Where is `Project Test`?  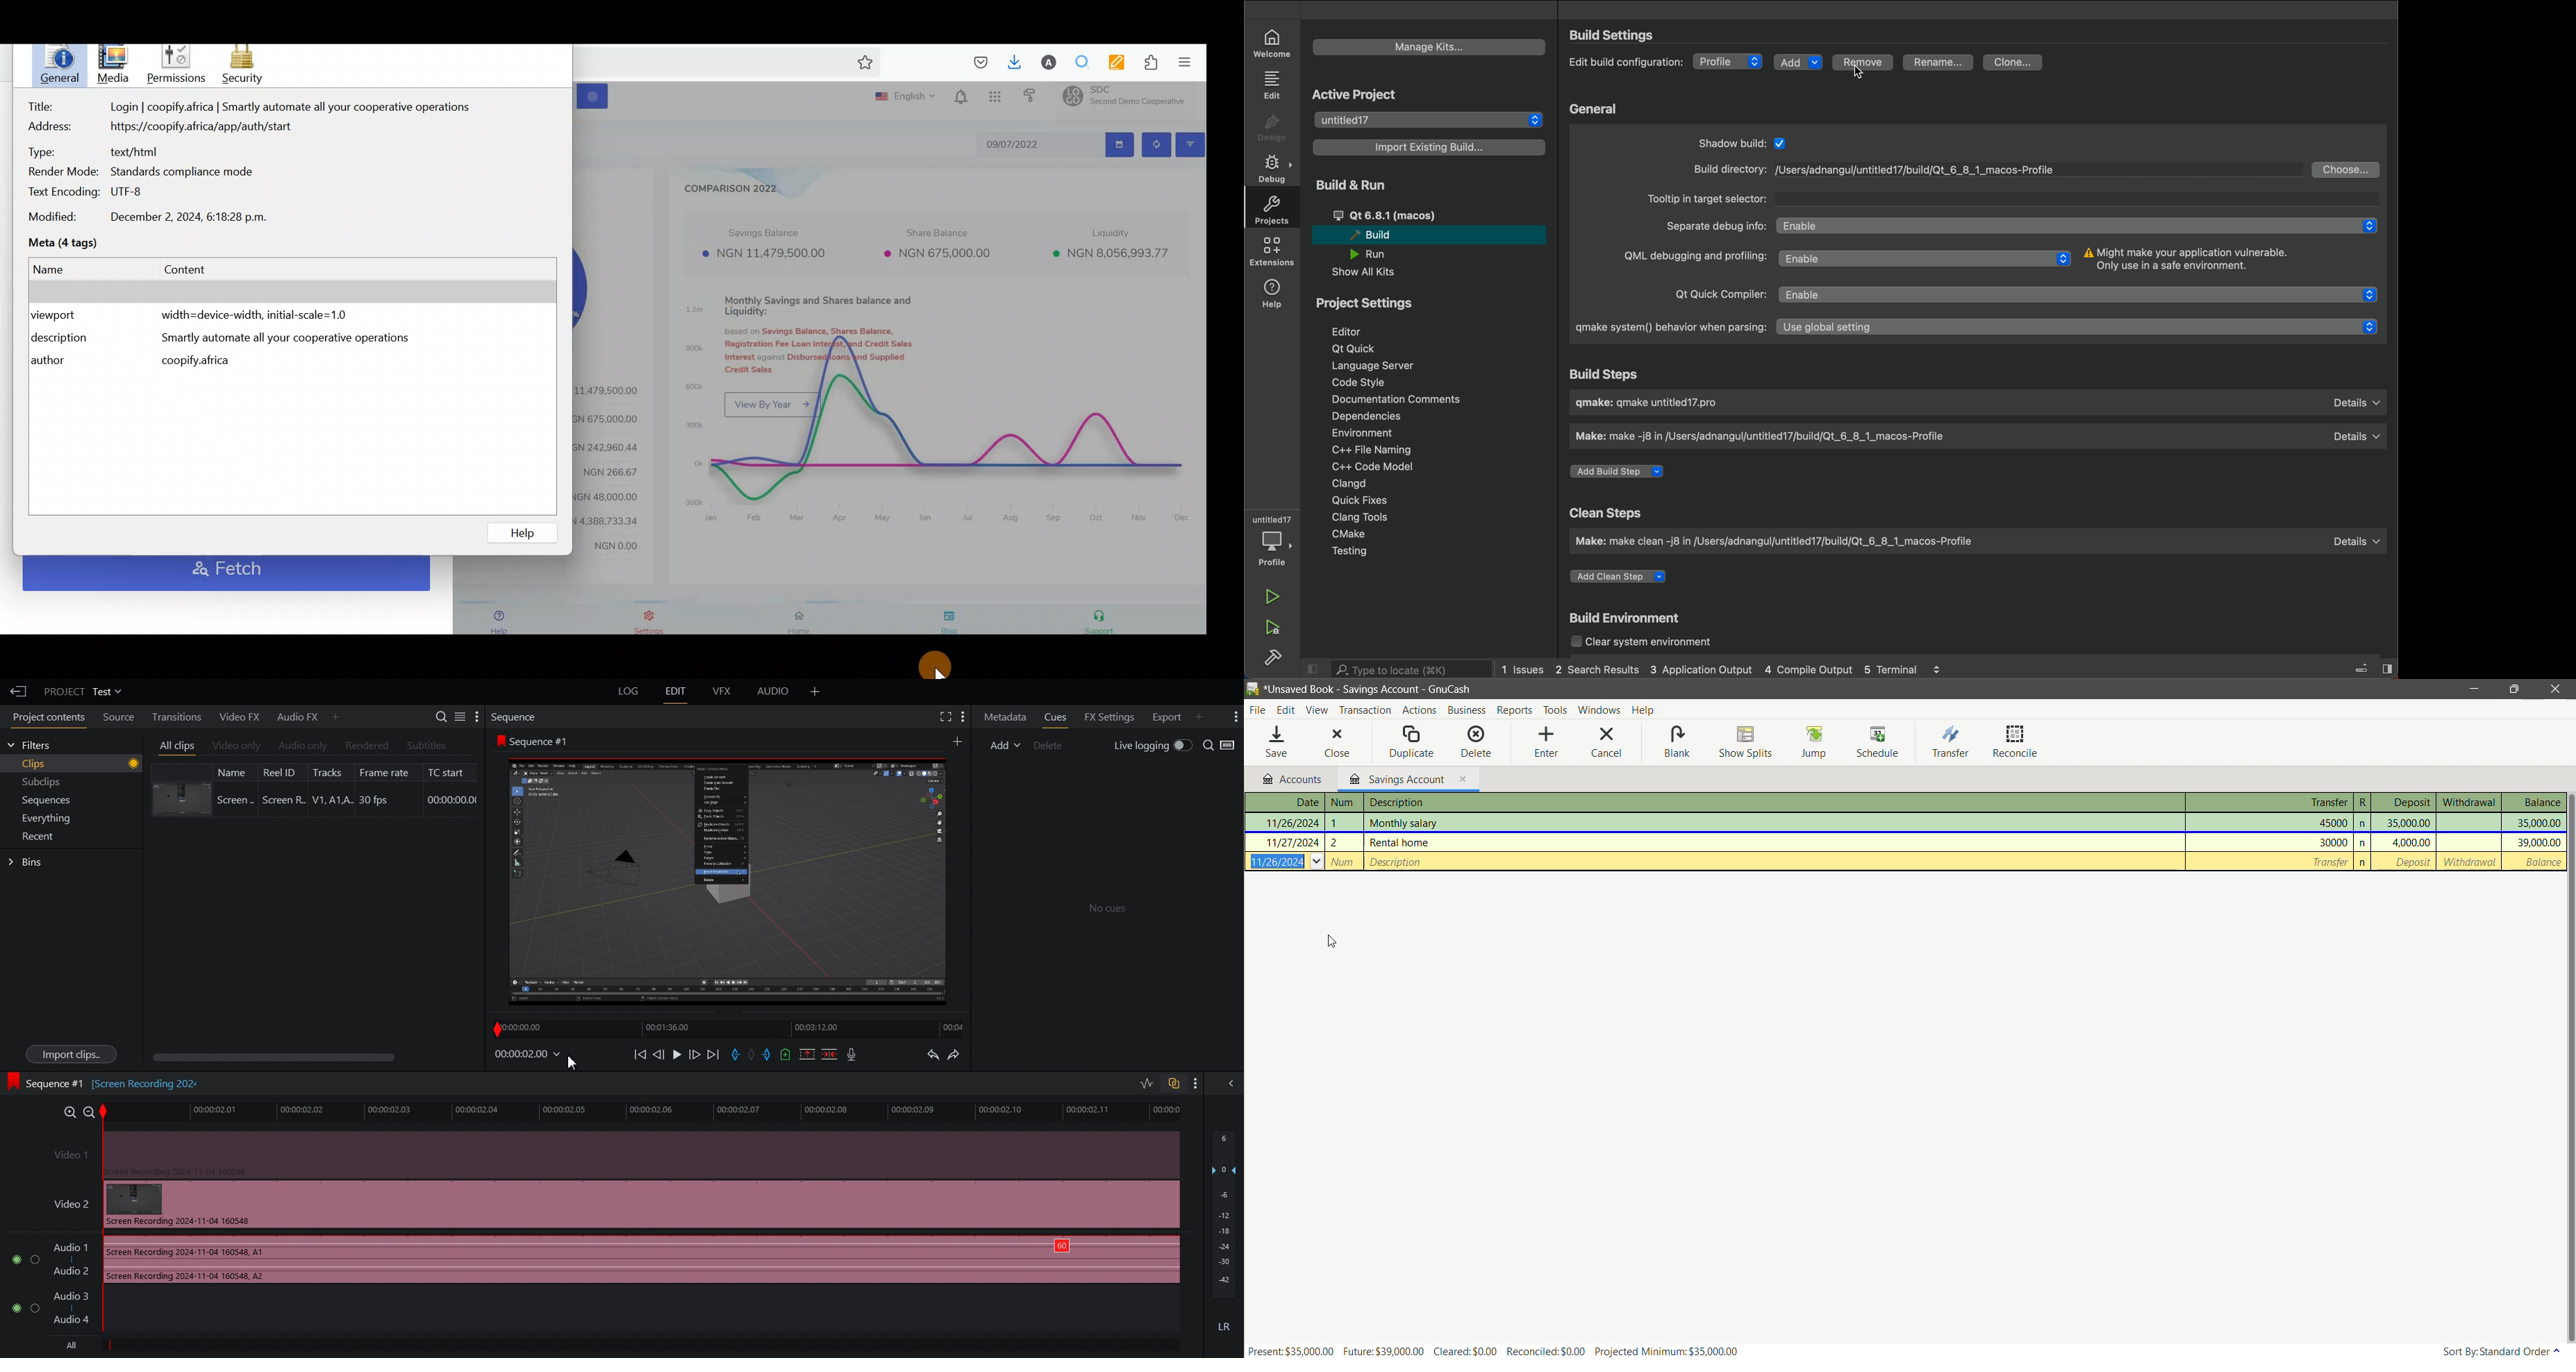 Project Test is located at coordinates (82, 691).